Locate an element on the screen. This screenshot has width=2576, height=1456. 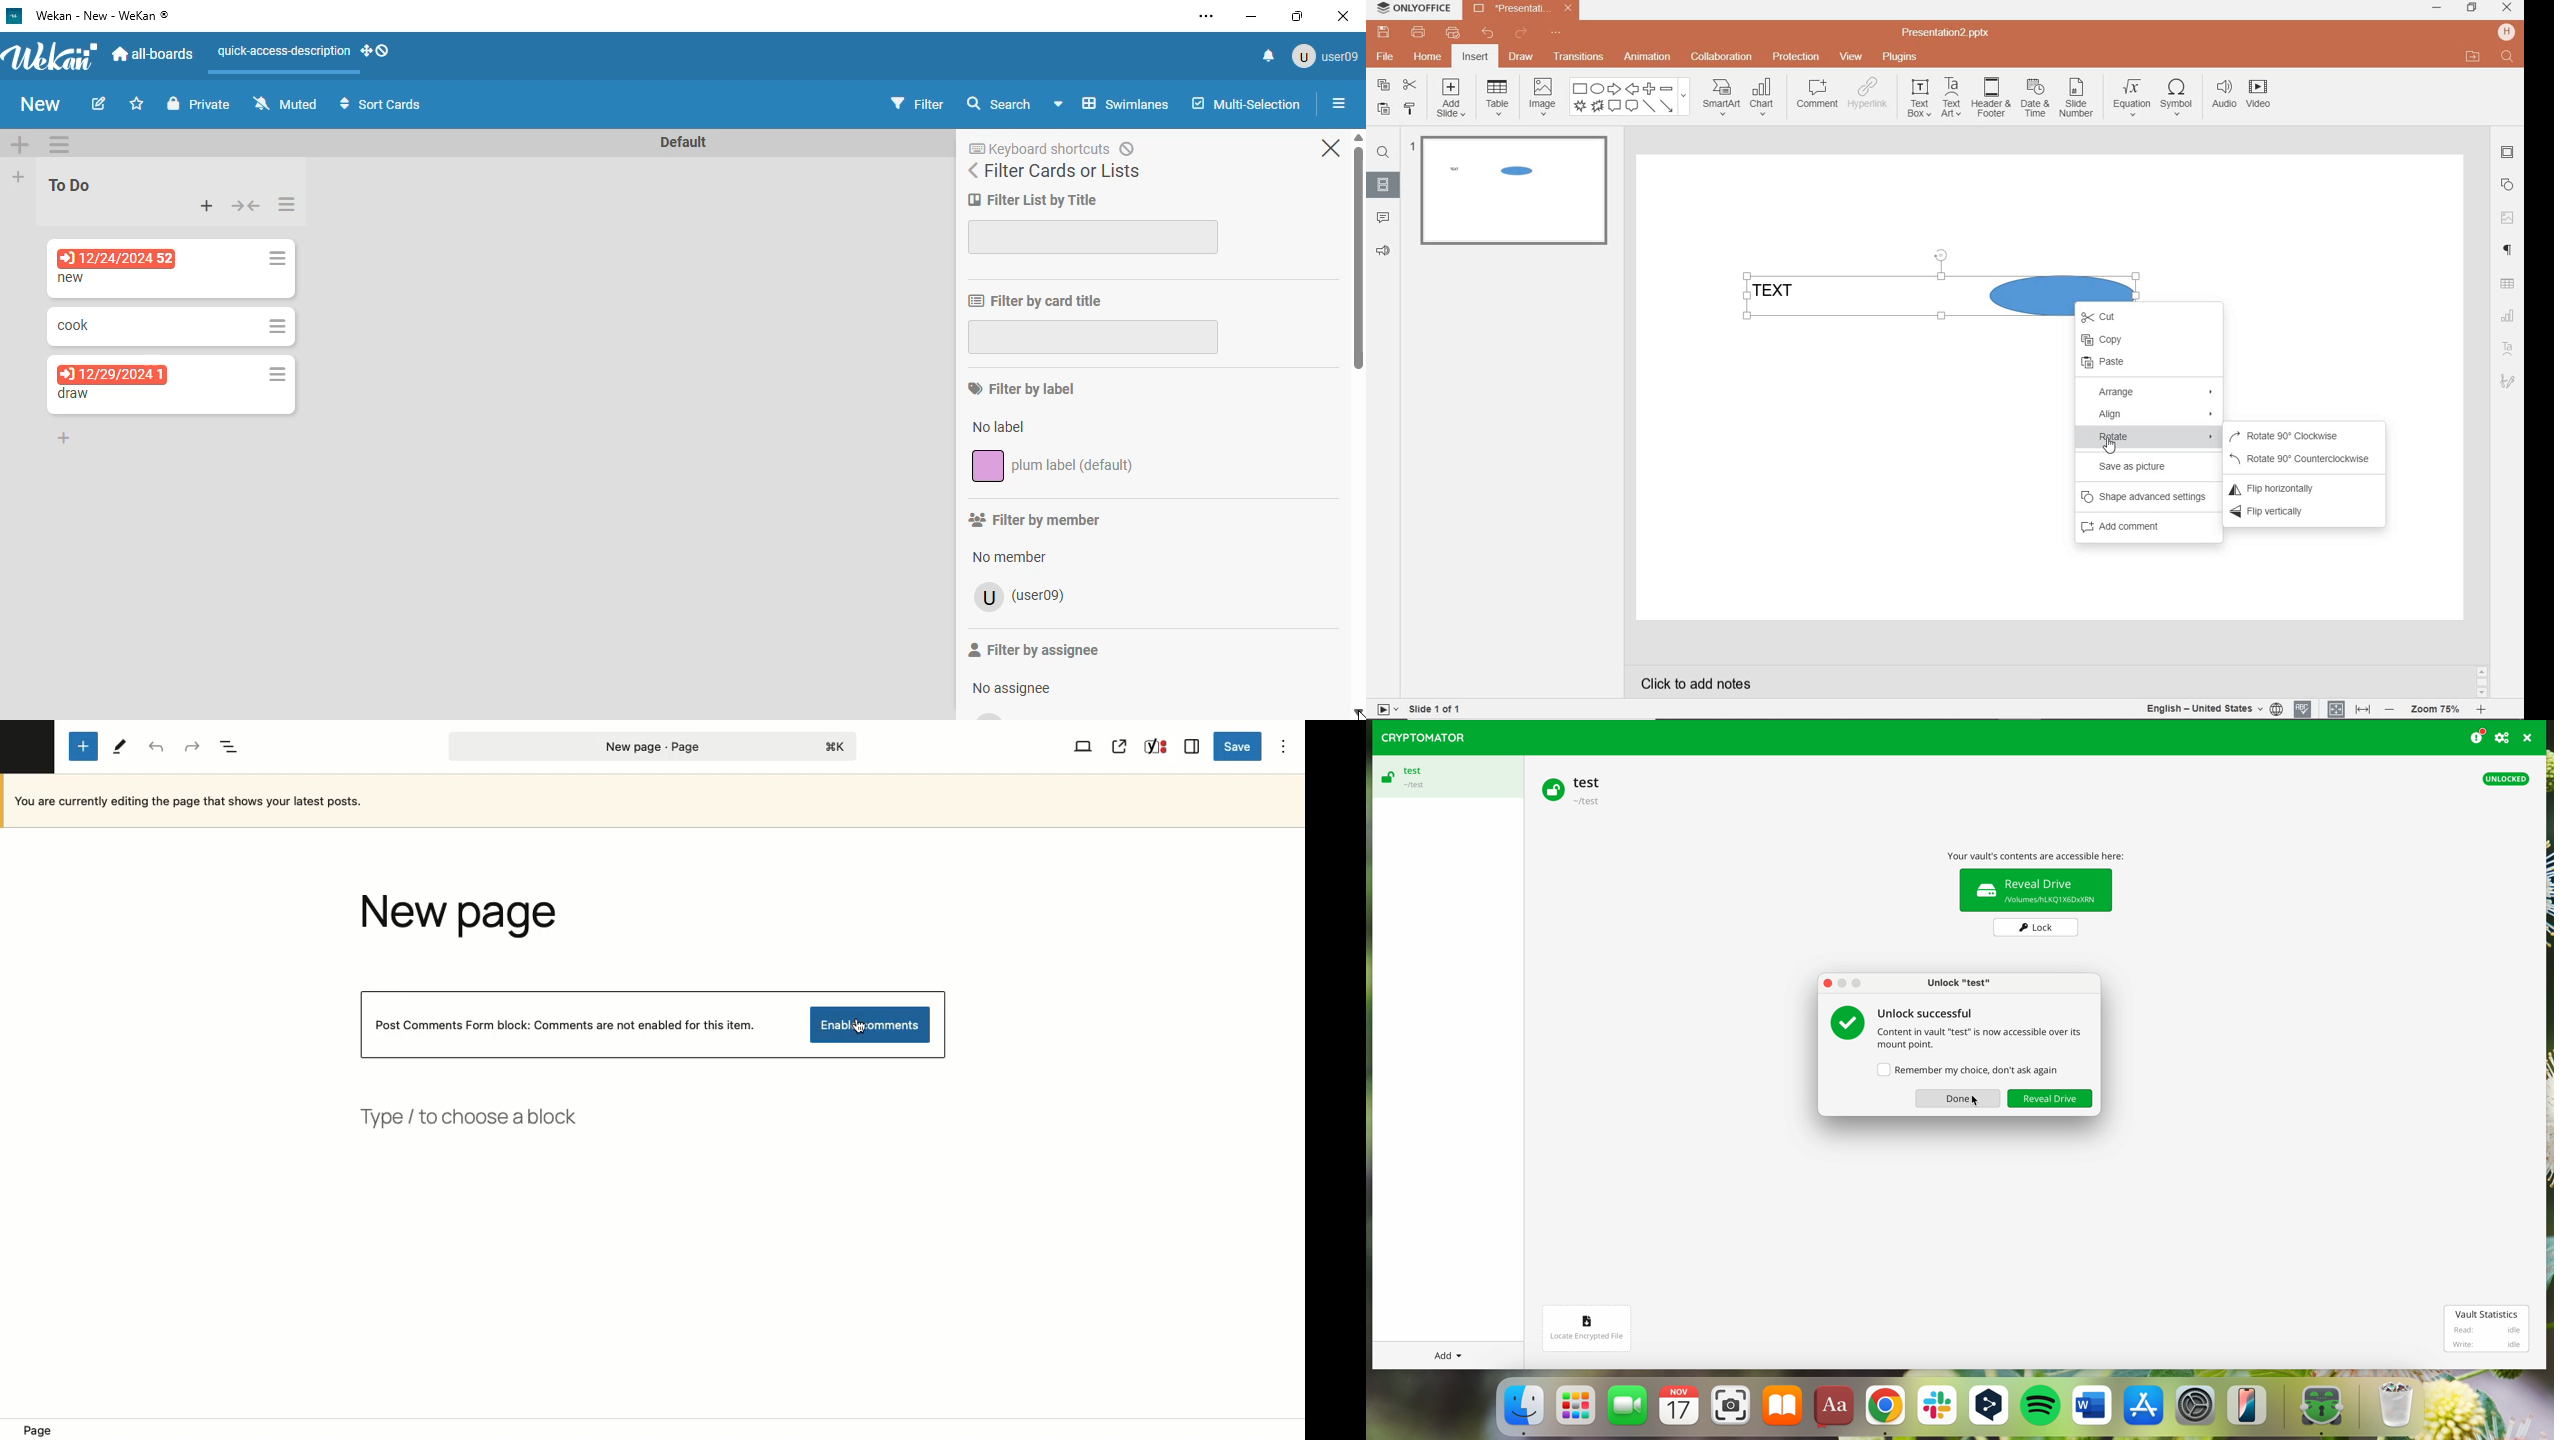
FIT TO SLIDE / FIT TO WIDTH is located at coordinates (2350, 708).